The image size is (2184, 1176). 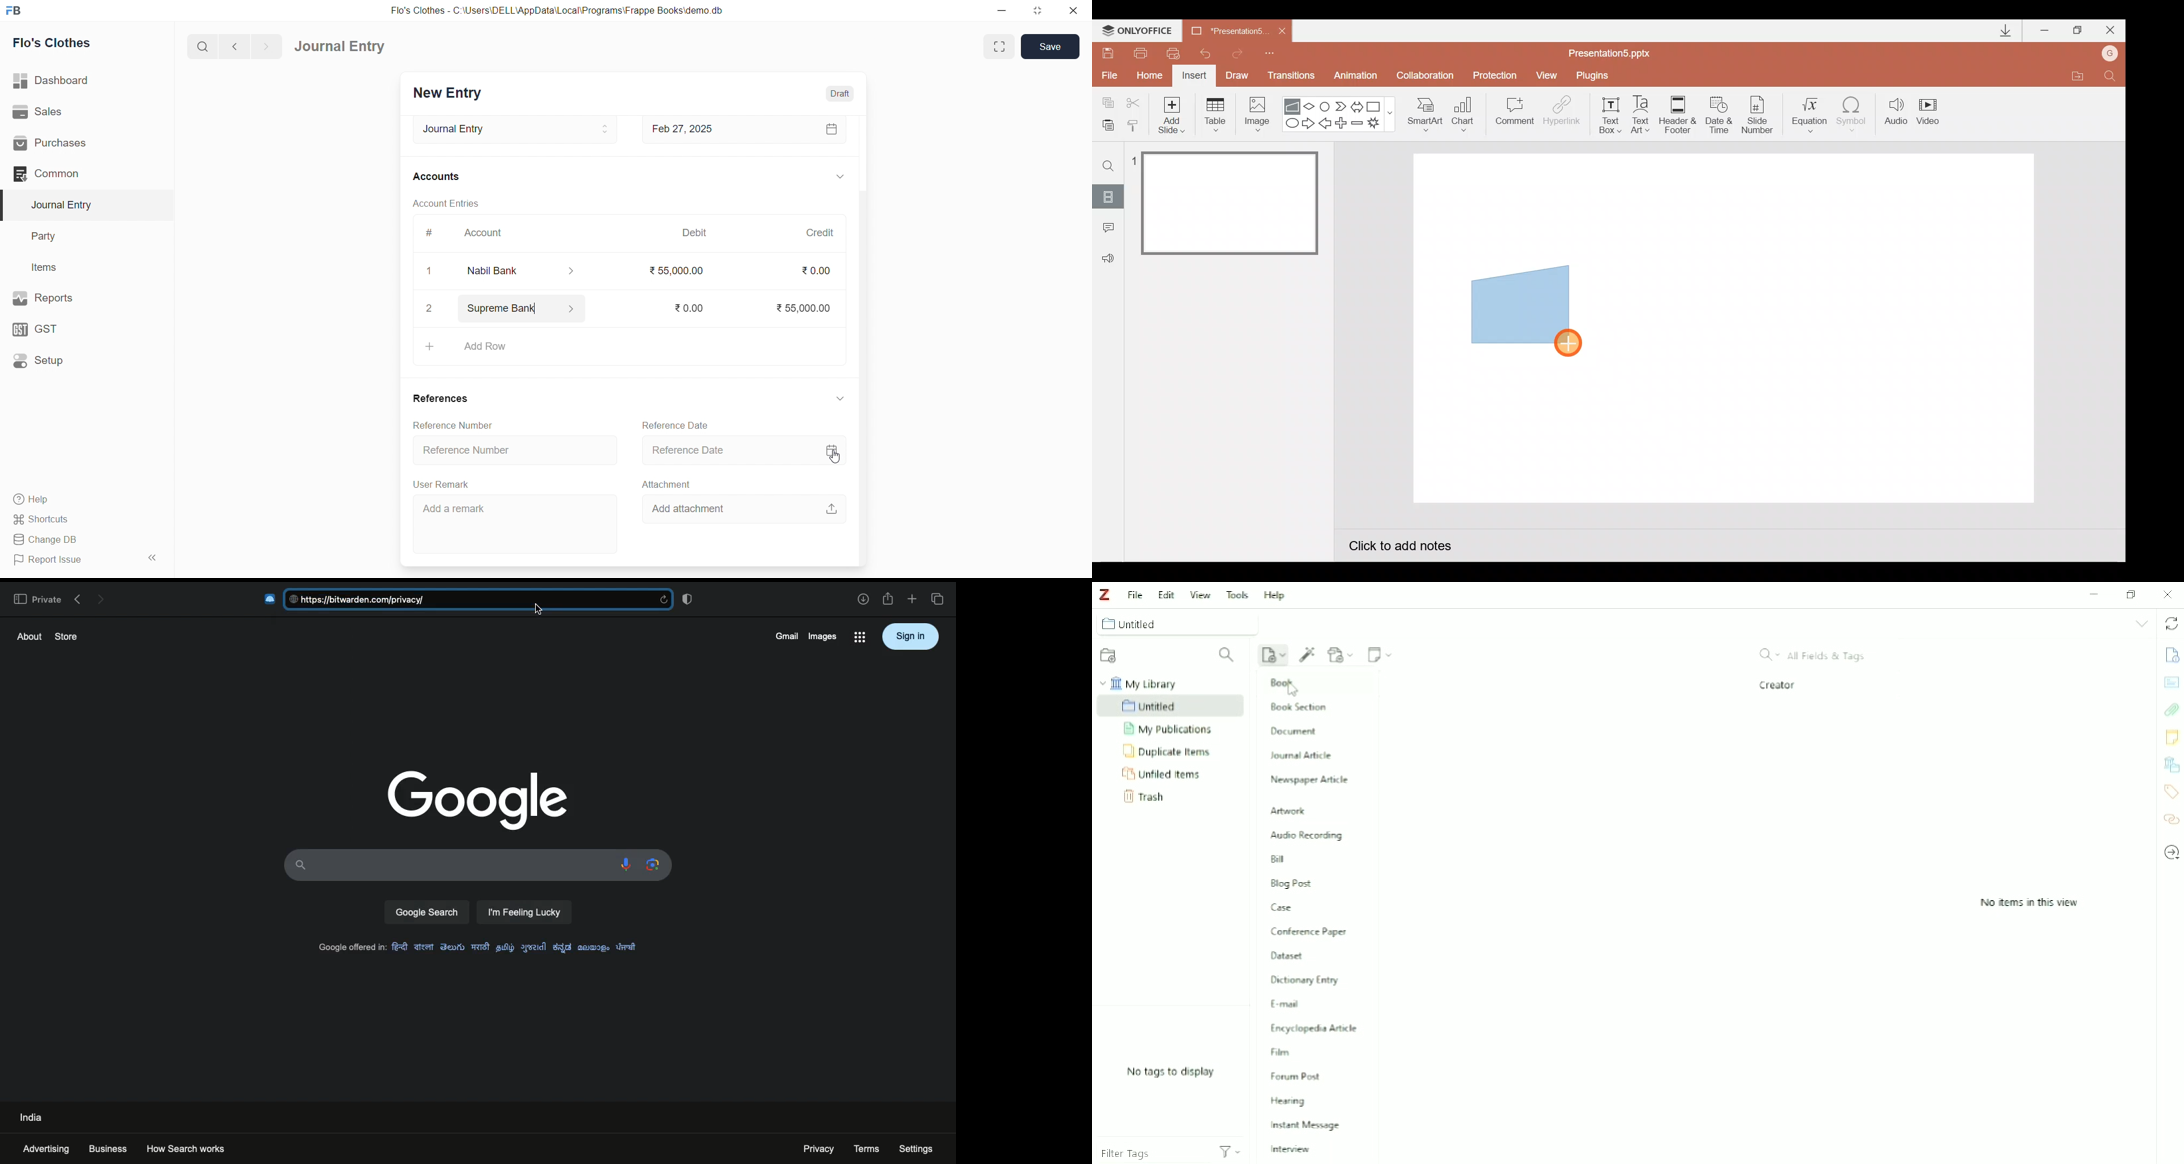 I want to click on SmartArt, so click(x=1421, y=114).